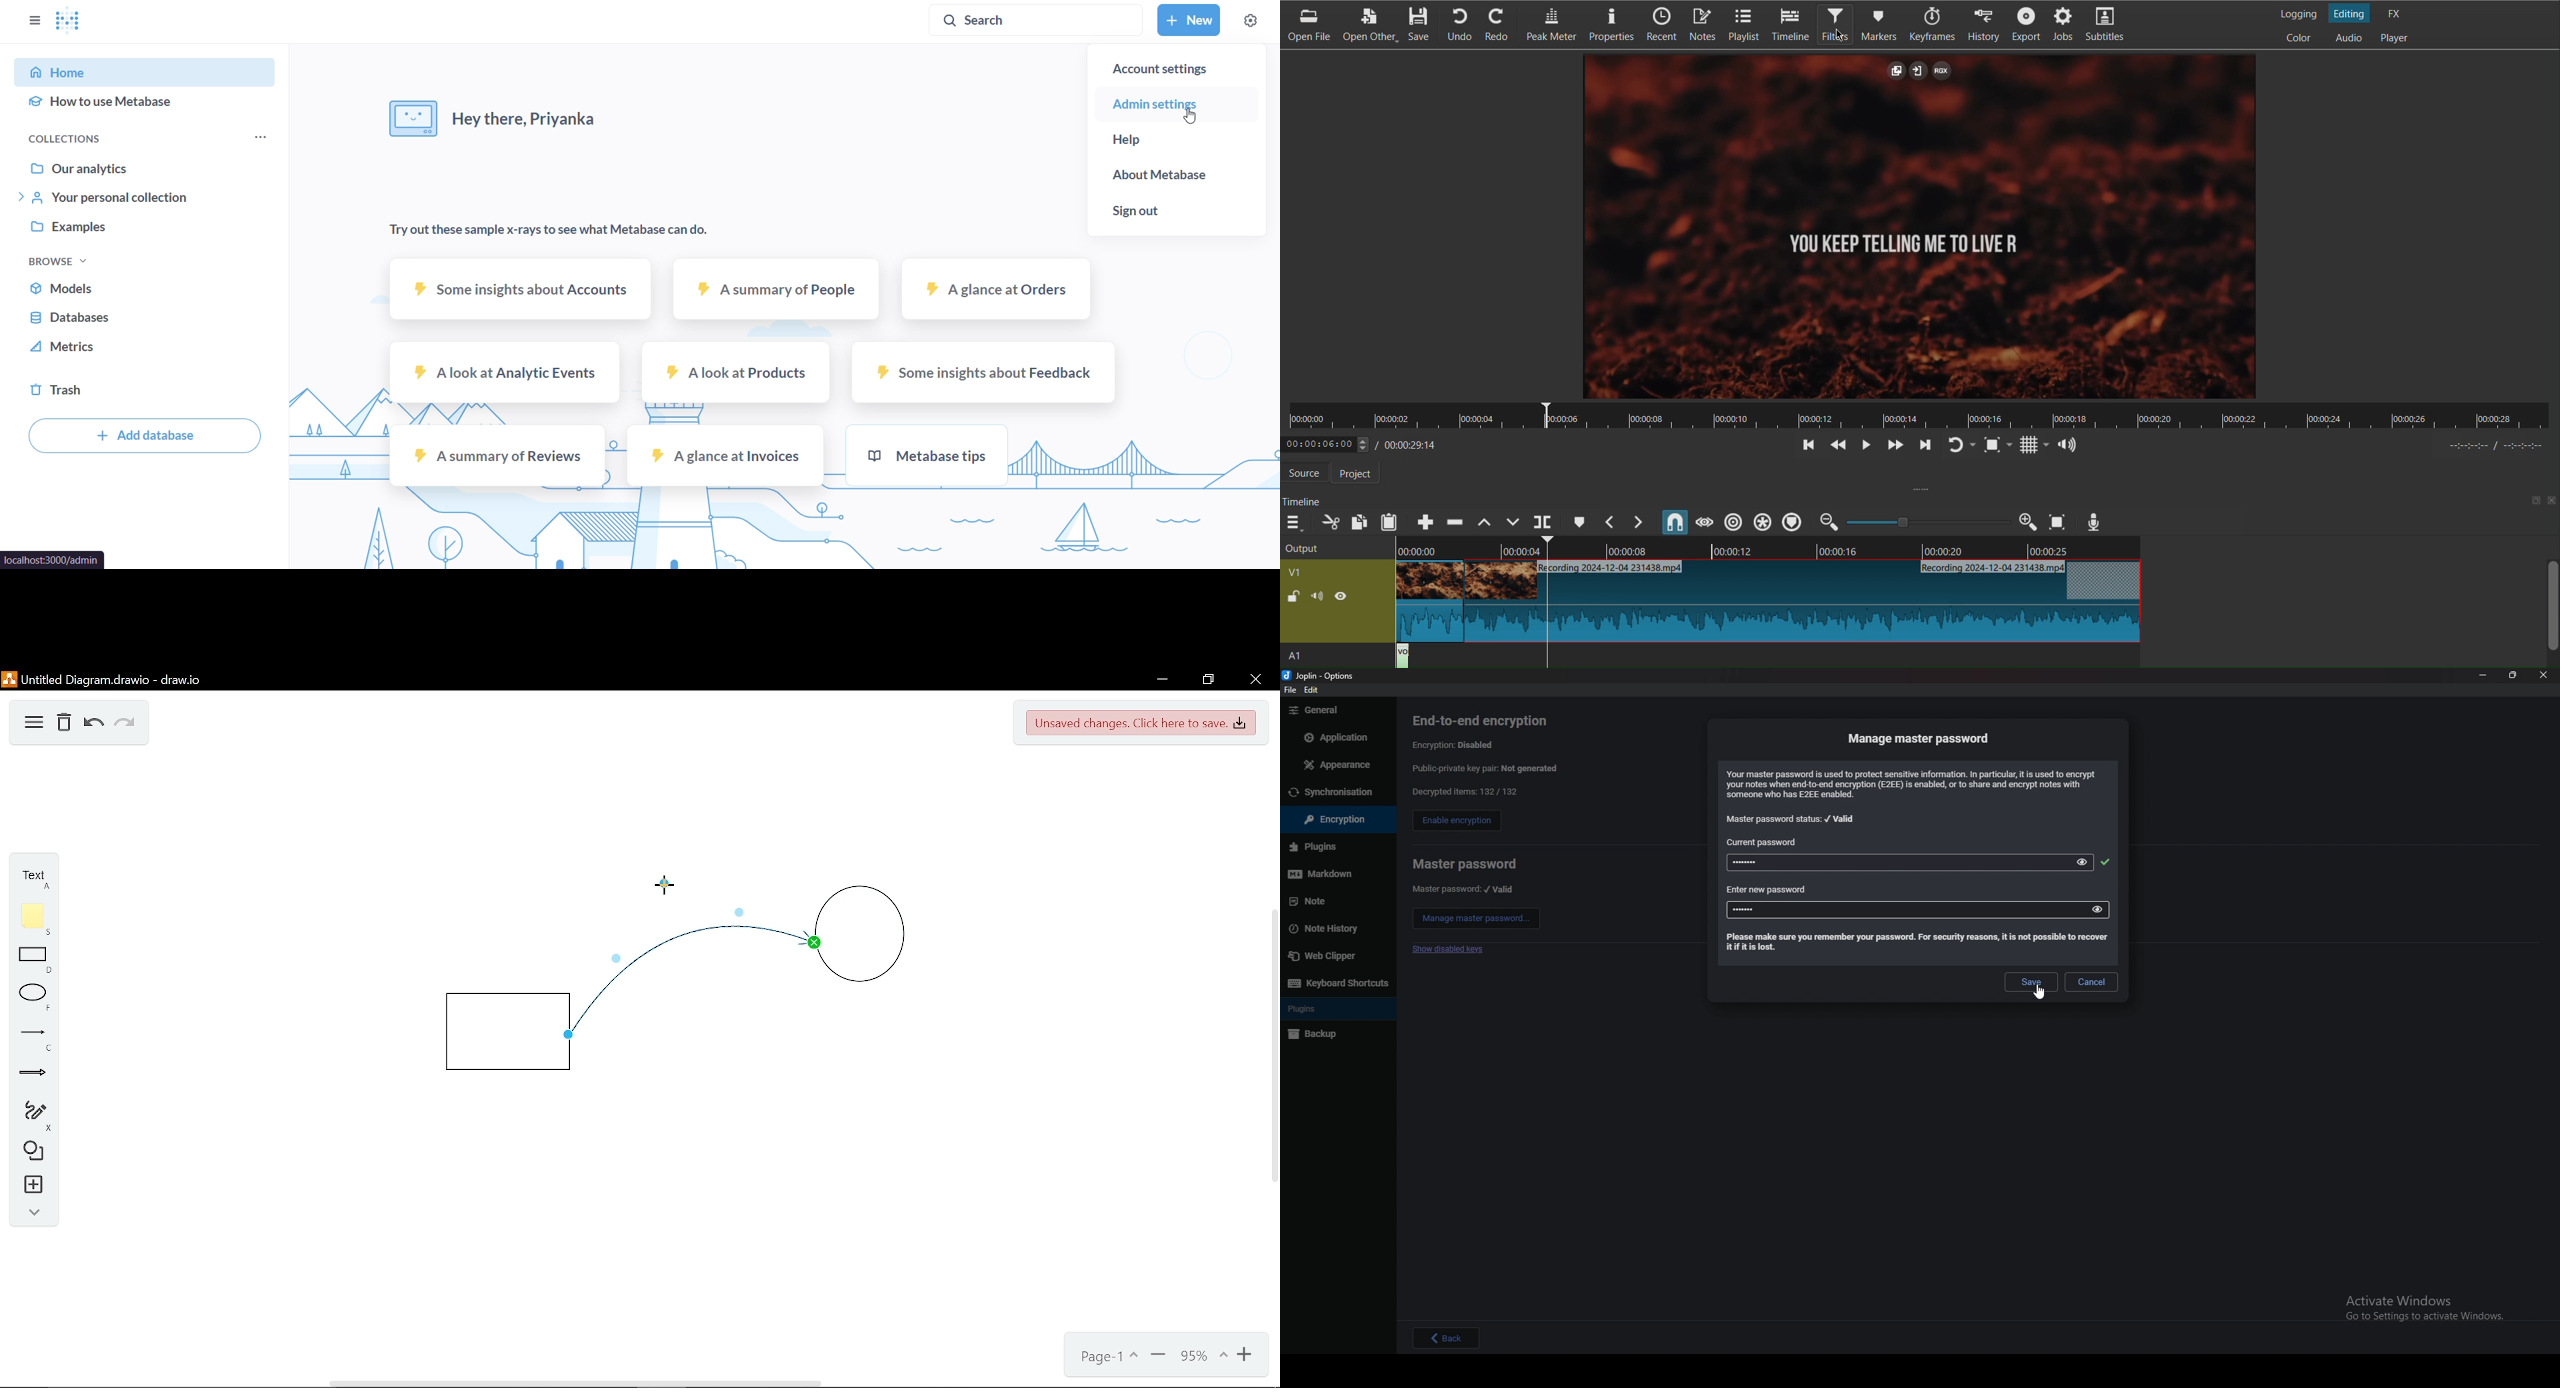 The image size is (2576, 1400). I want to click on general, so click(1336, 711).